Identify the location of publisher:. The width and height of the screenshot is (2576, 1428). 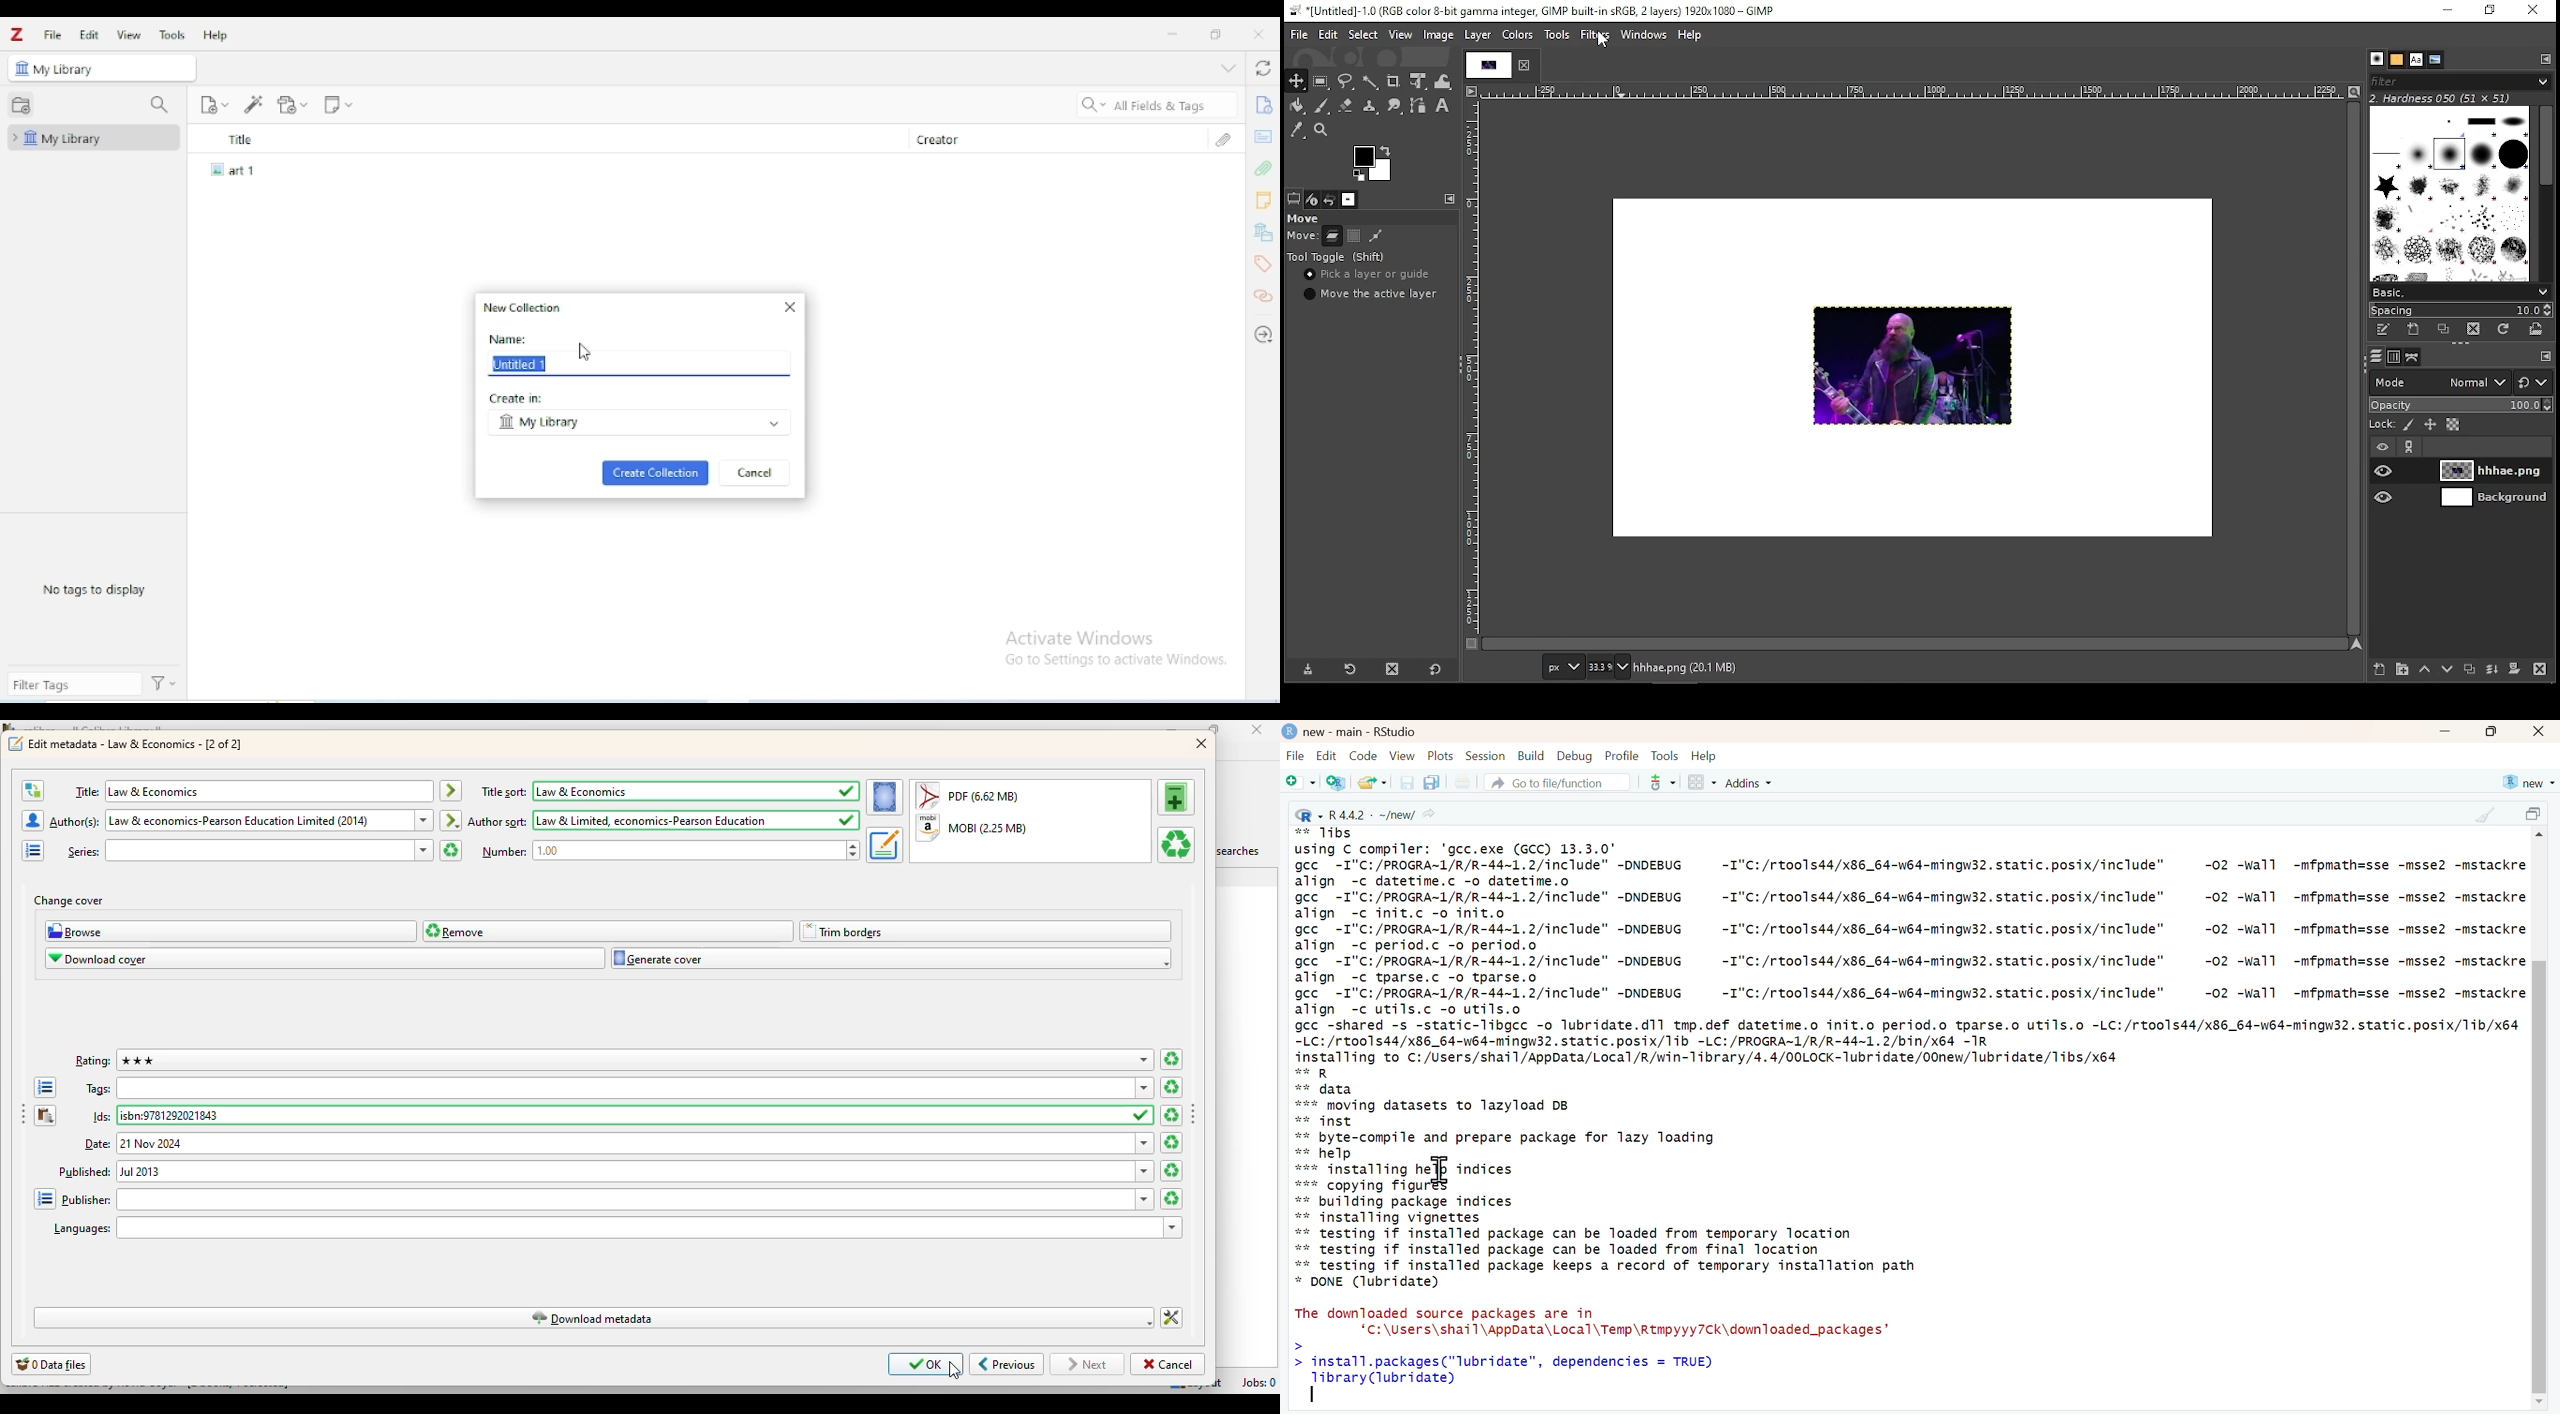
(606, 1199).